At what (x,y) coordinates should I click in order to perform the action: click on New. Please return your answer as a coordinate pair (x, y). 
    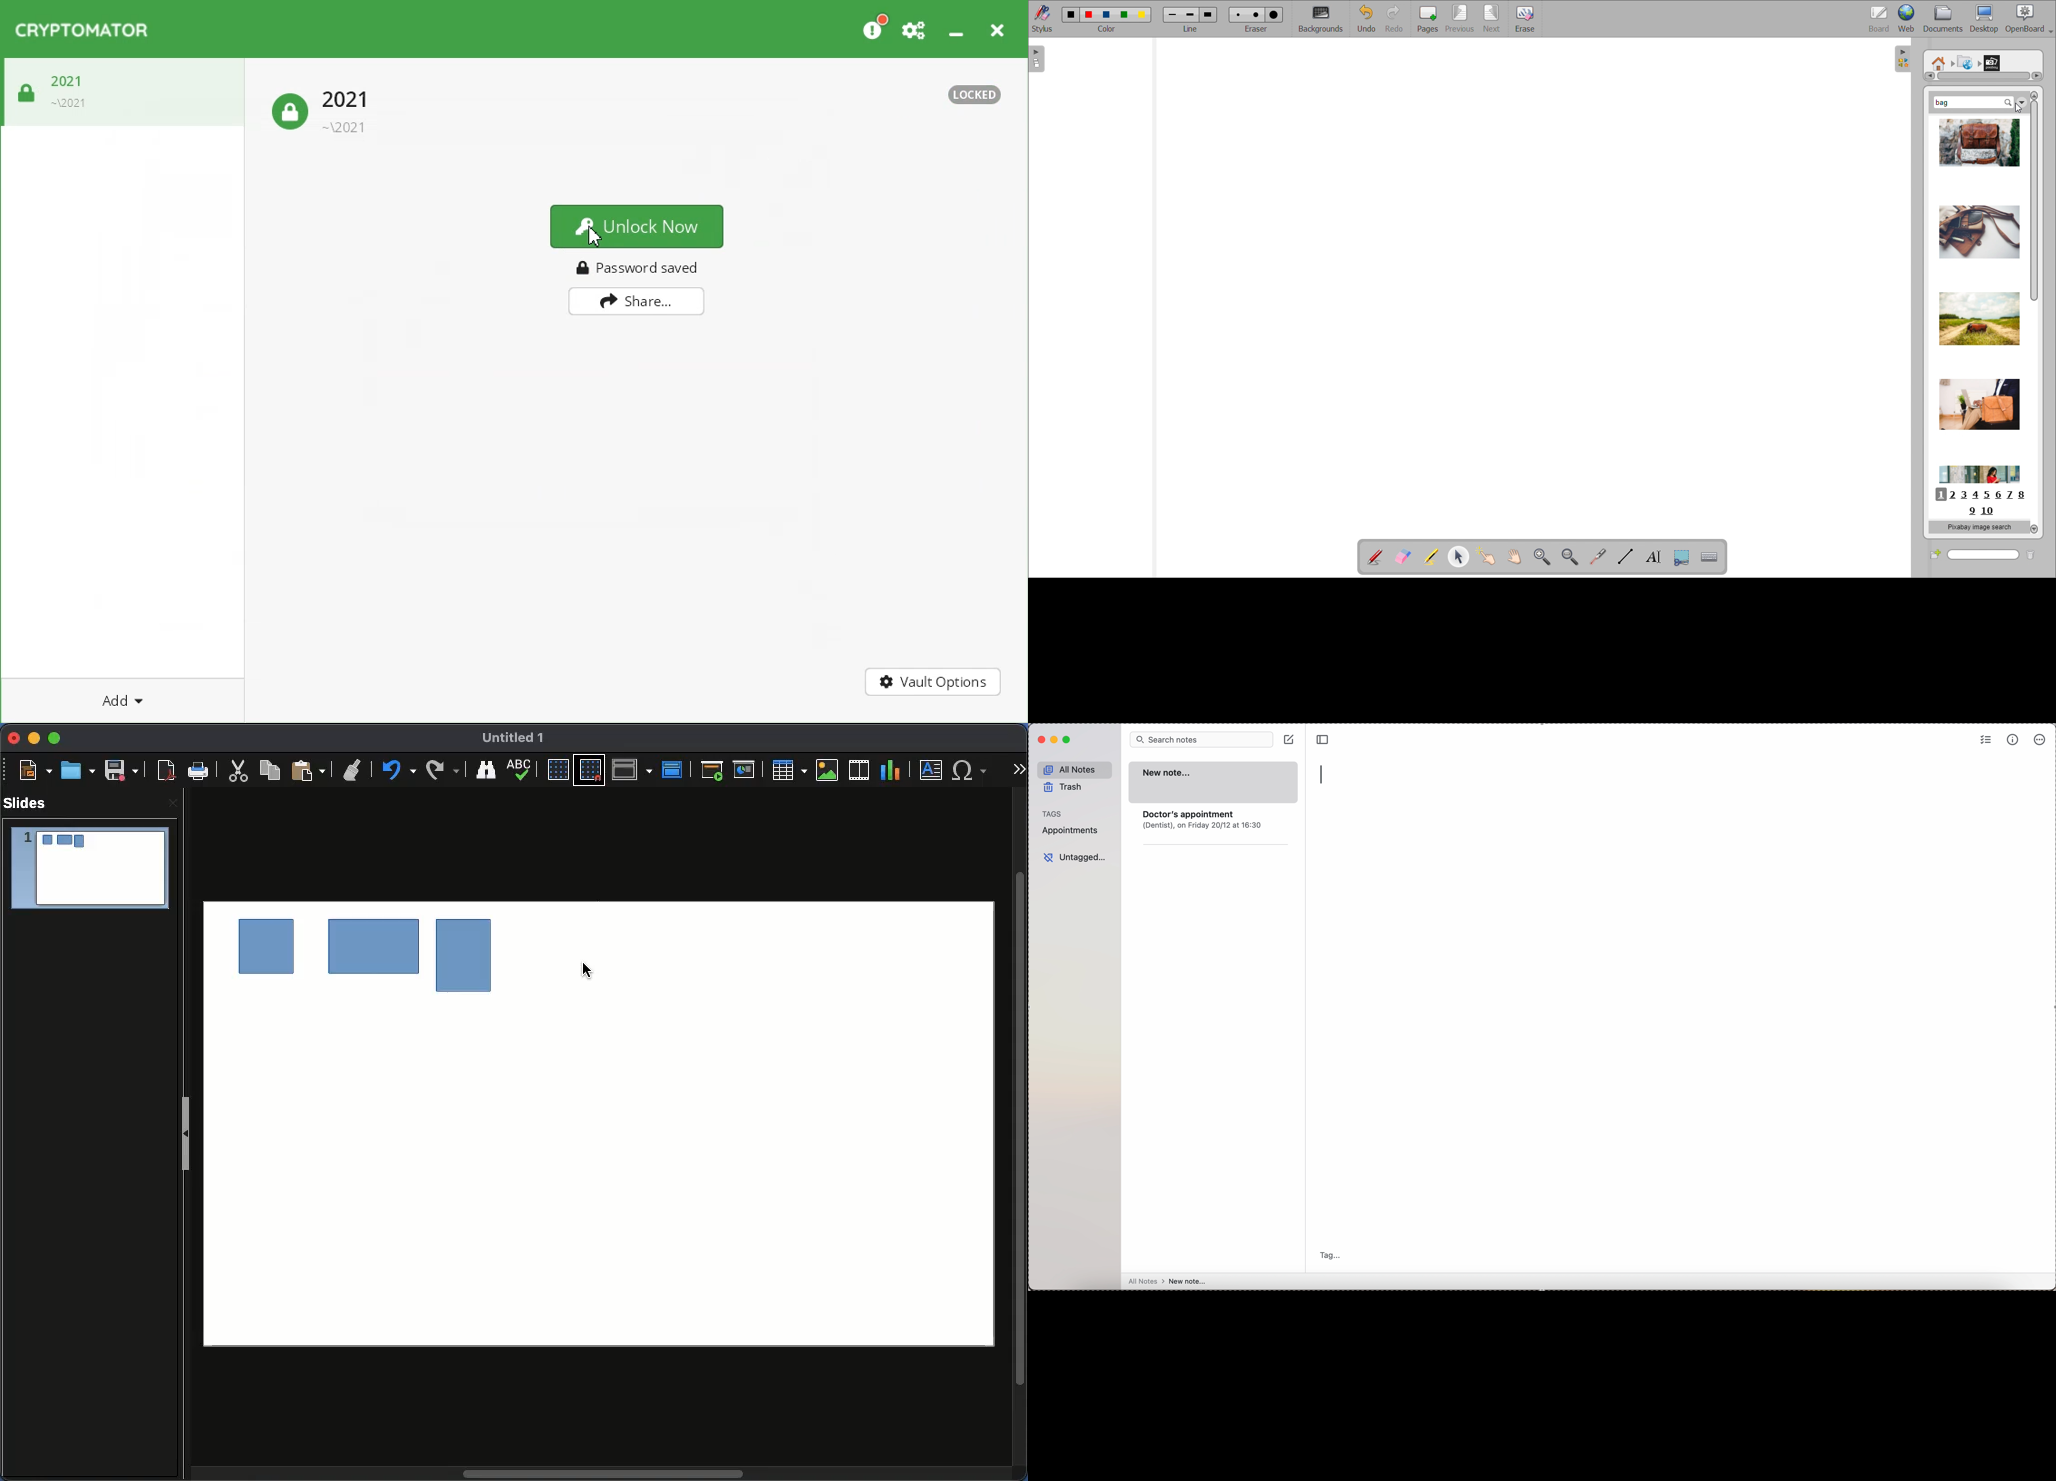
    Looking at the image, I should click on (30, 770).